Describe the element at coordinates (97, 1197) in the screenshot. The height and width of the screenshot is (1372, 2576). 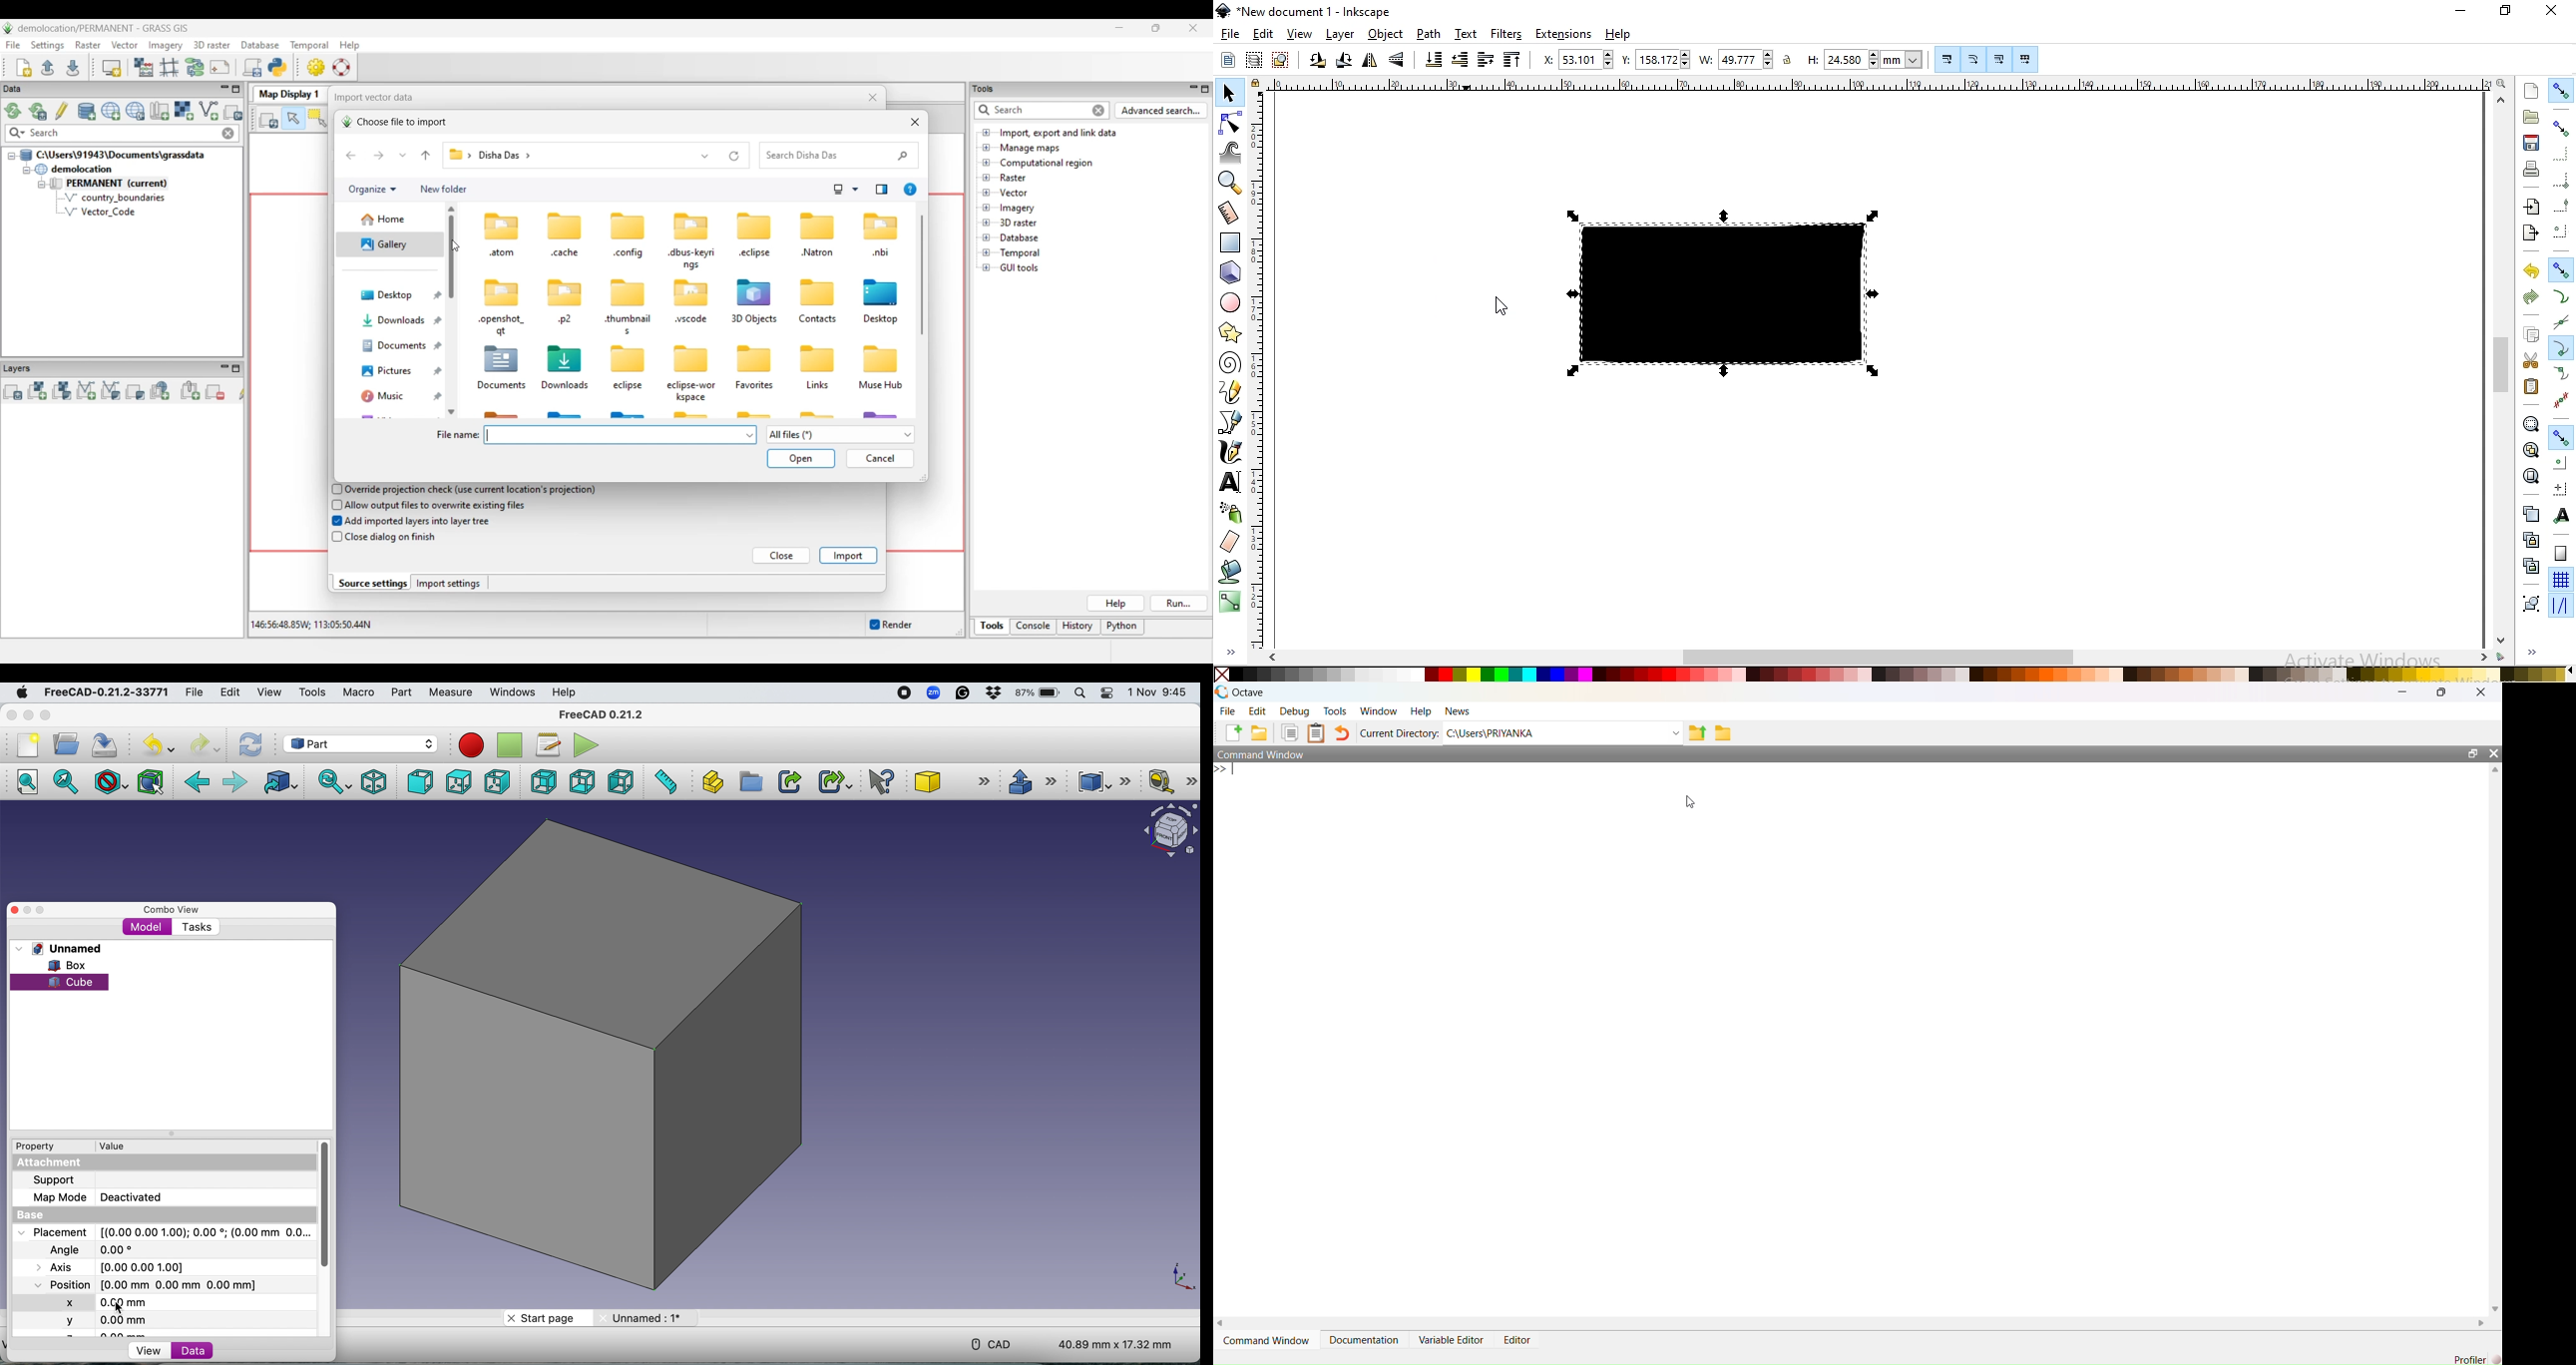
I see `Map Mode Deactivated` at that location.